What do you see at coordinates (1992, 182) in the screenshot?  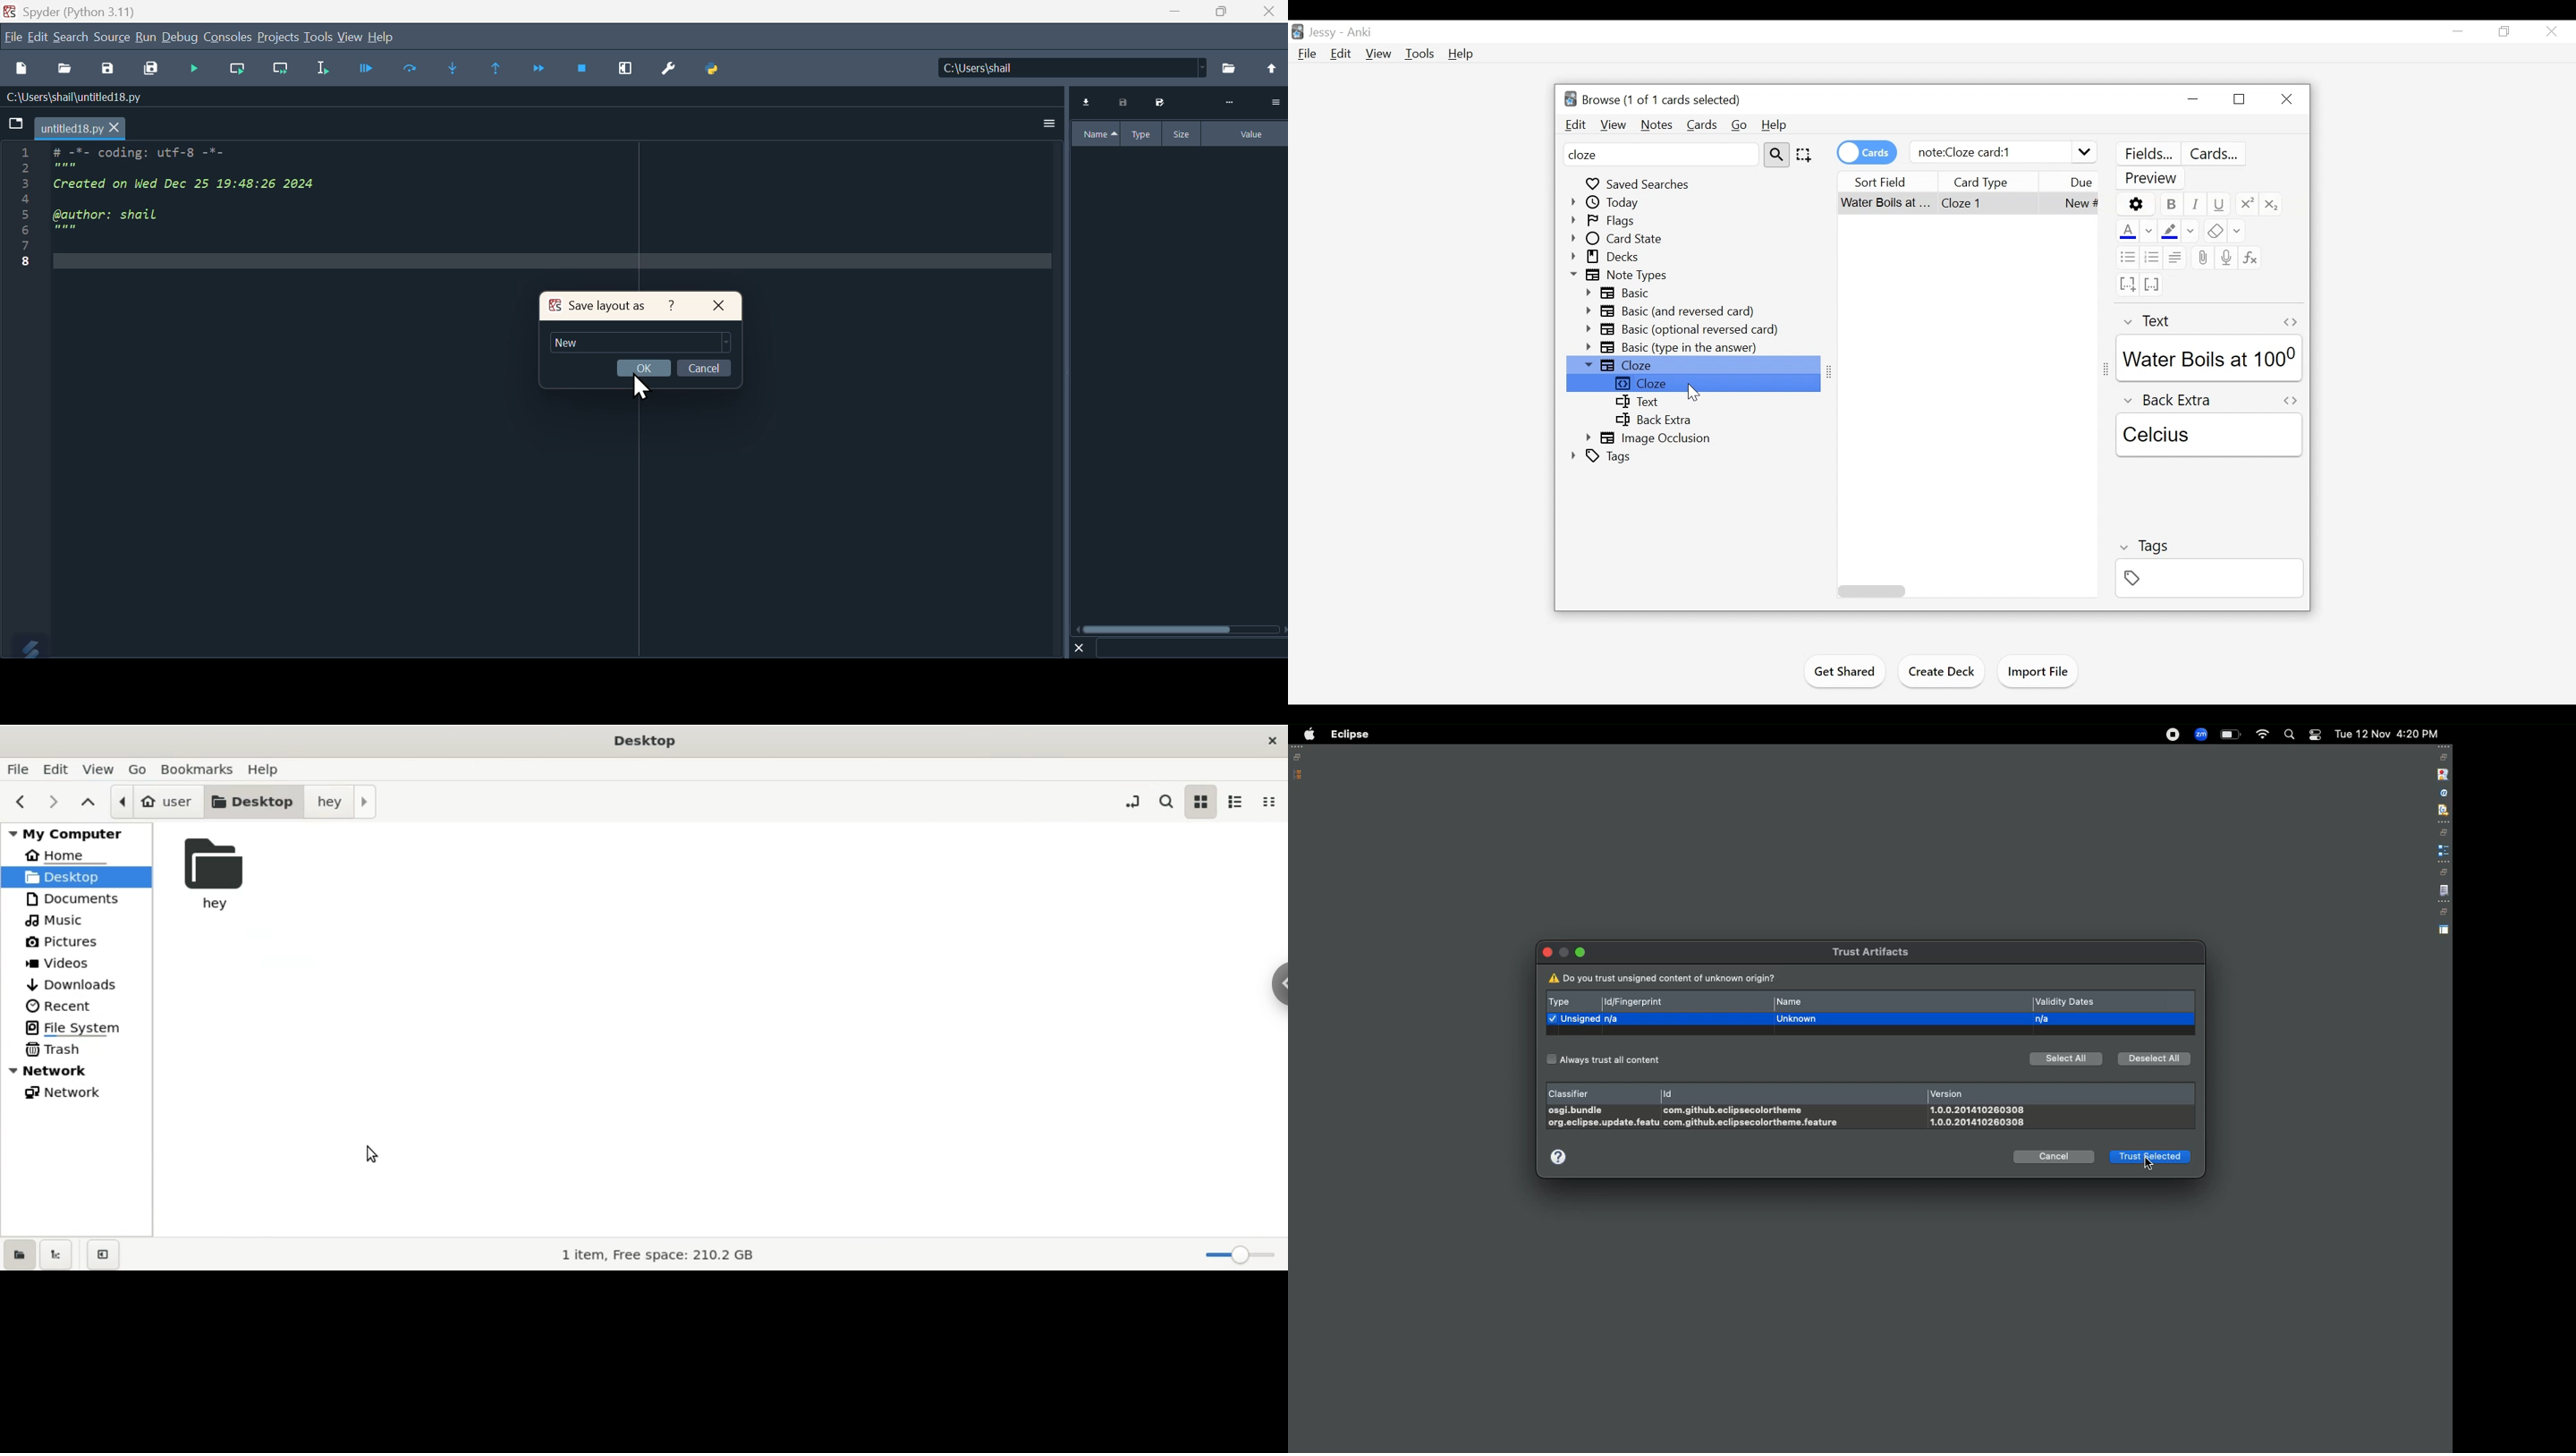 I see `Card Type` at bounding box center [1992, 182].